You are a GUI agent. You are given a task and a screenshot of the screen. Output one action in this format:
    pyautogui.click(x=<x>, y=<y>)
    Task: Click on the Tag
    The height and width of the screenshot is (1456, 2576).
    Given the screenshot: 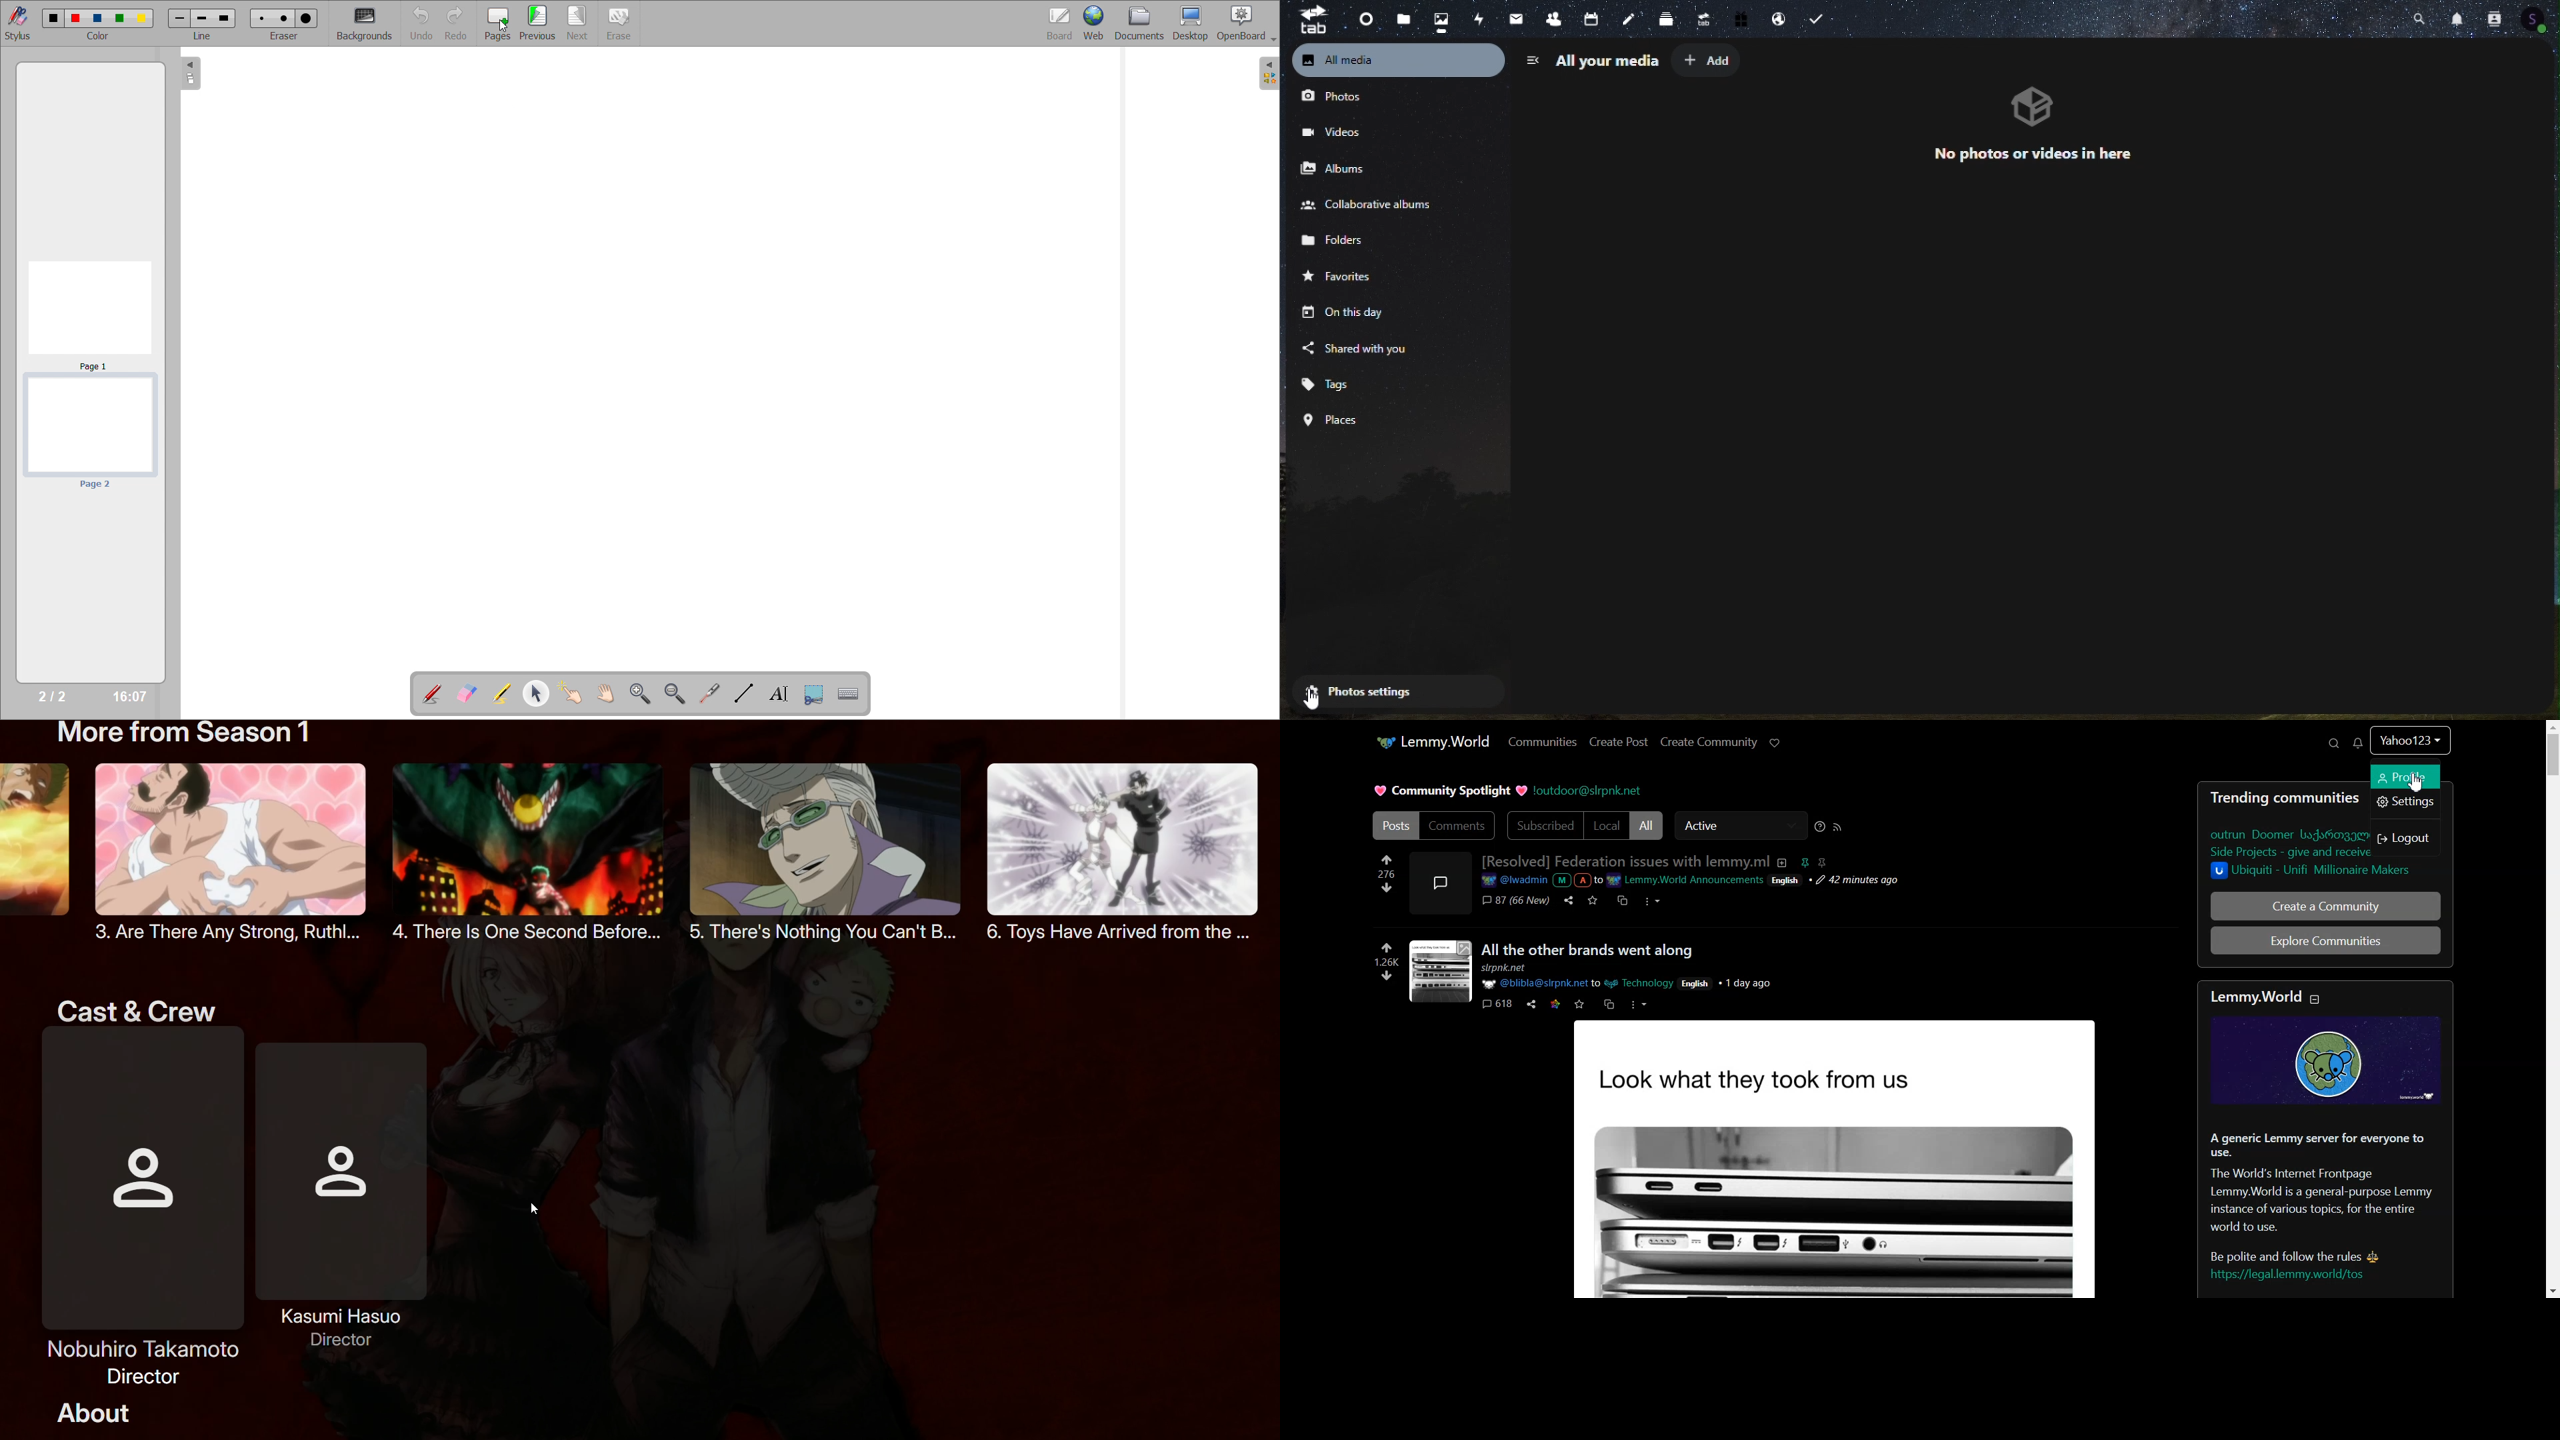 What is the action you would take?
    pyautogui.click(x=1814, y=863)
    